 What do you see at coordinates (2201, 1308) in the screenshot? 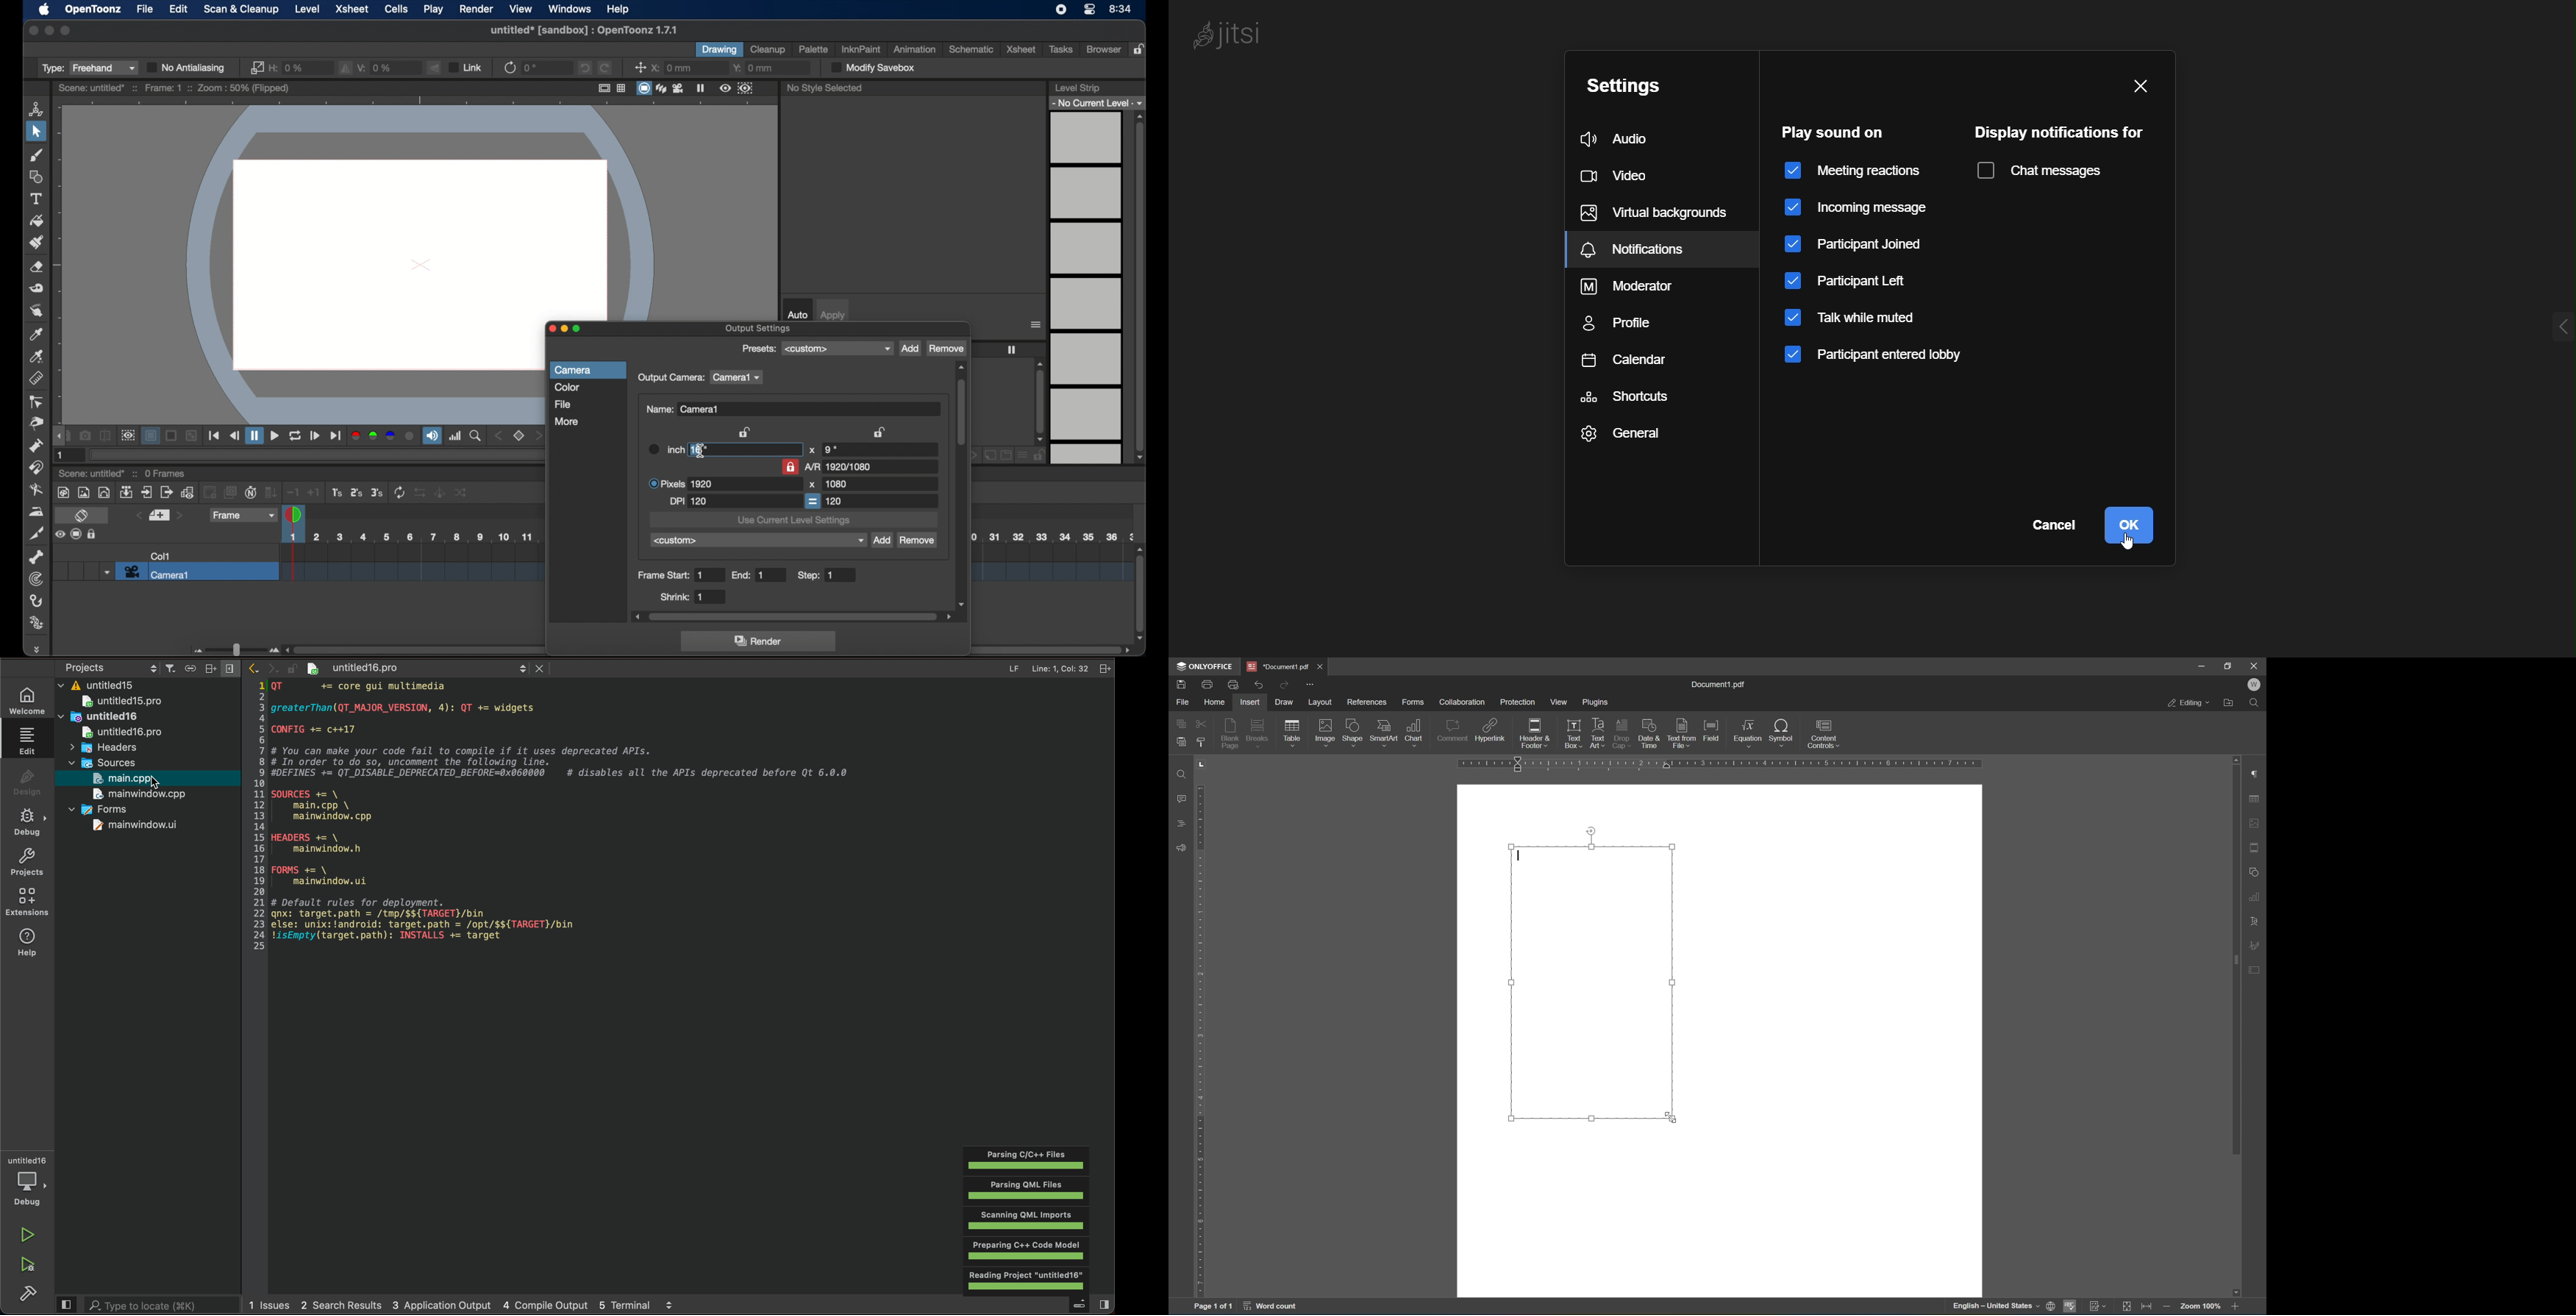
I see `zoom 100%` at bounding box center [2201, 1308].